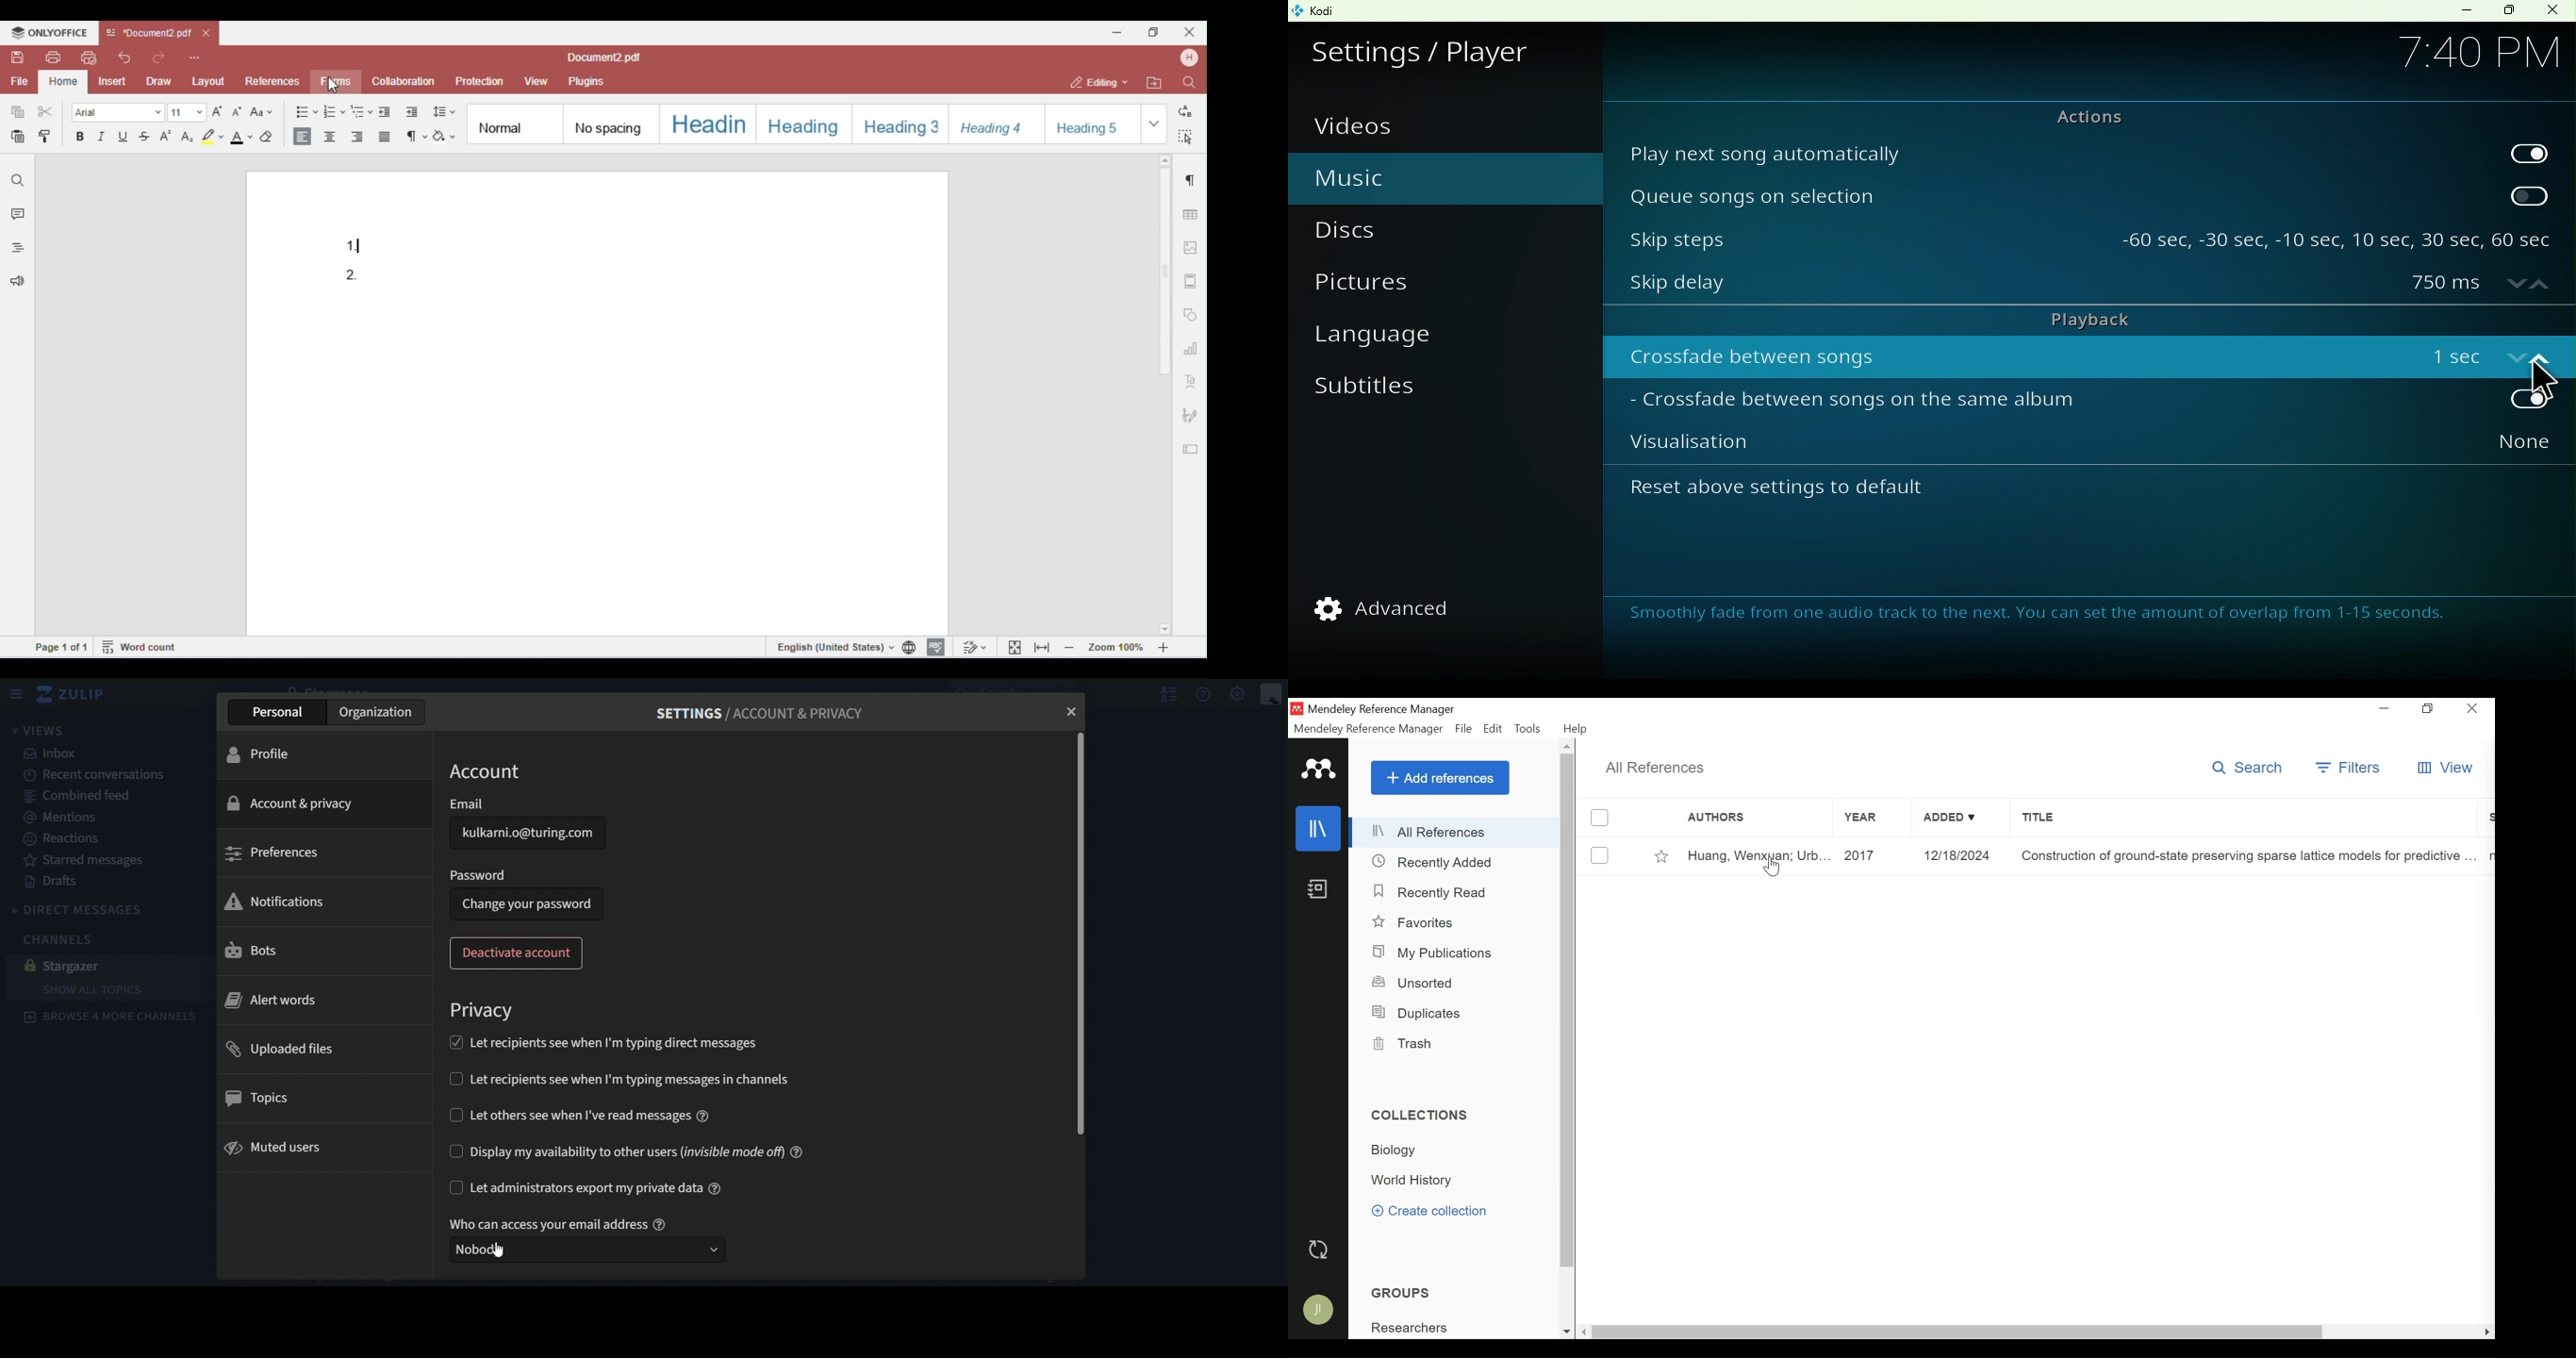  What do you see at coordinates (1271, 697) in the screenshot?
I see `personal menu` at bounding box center [1271, 697].